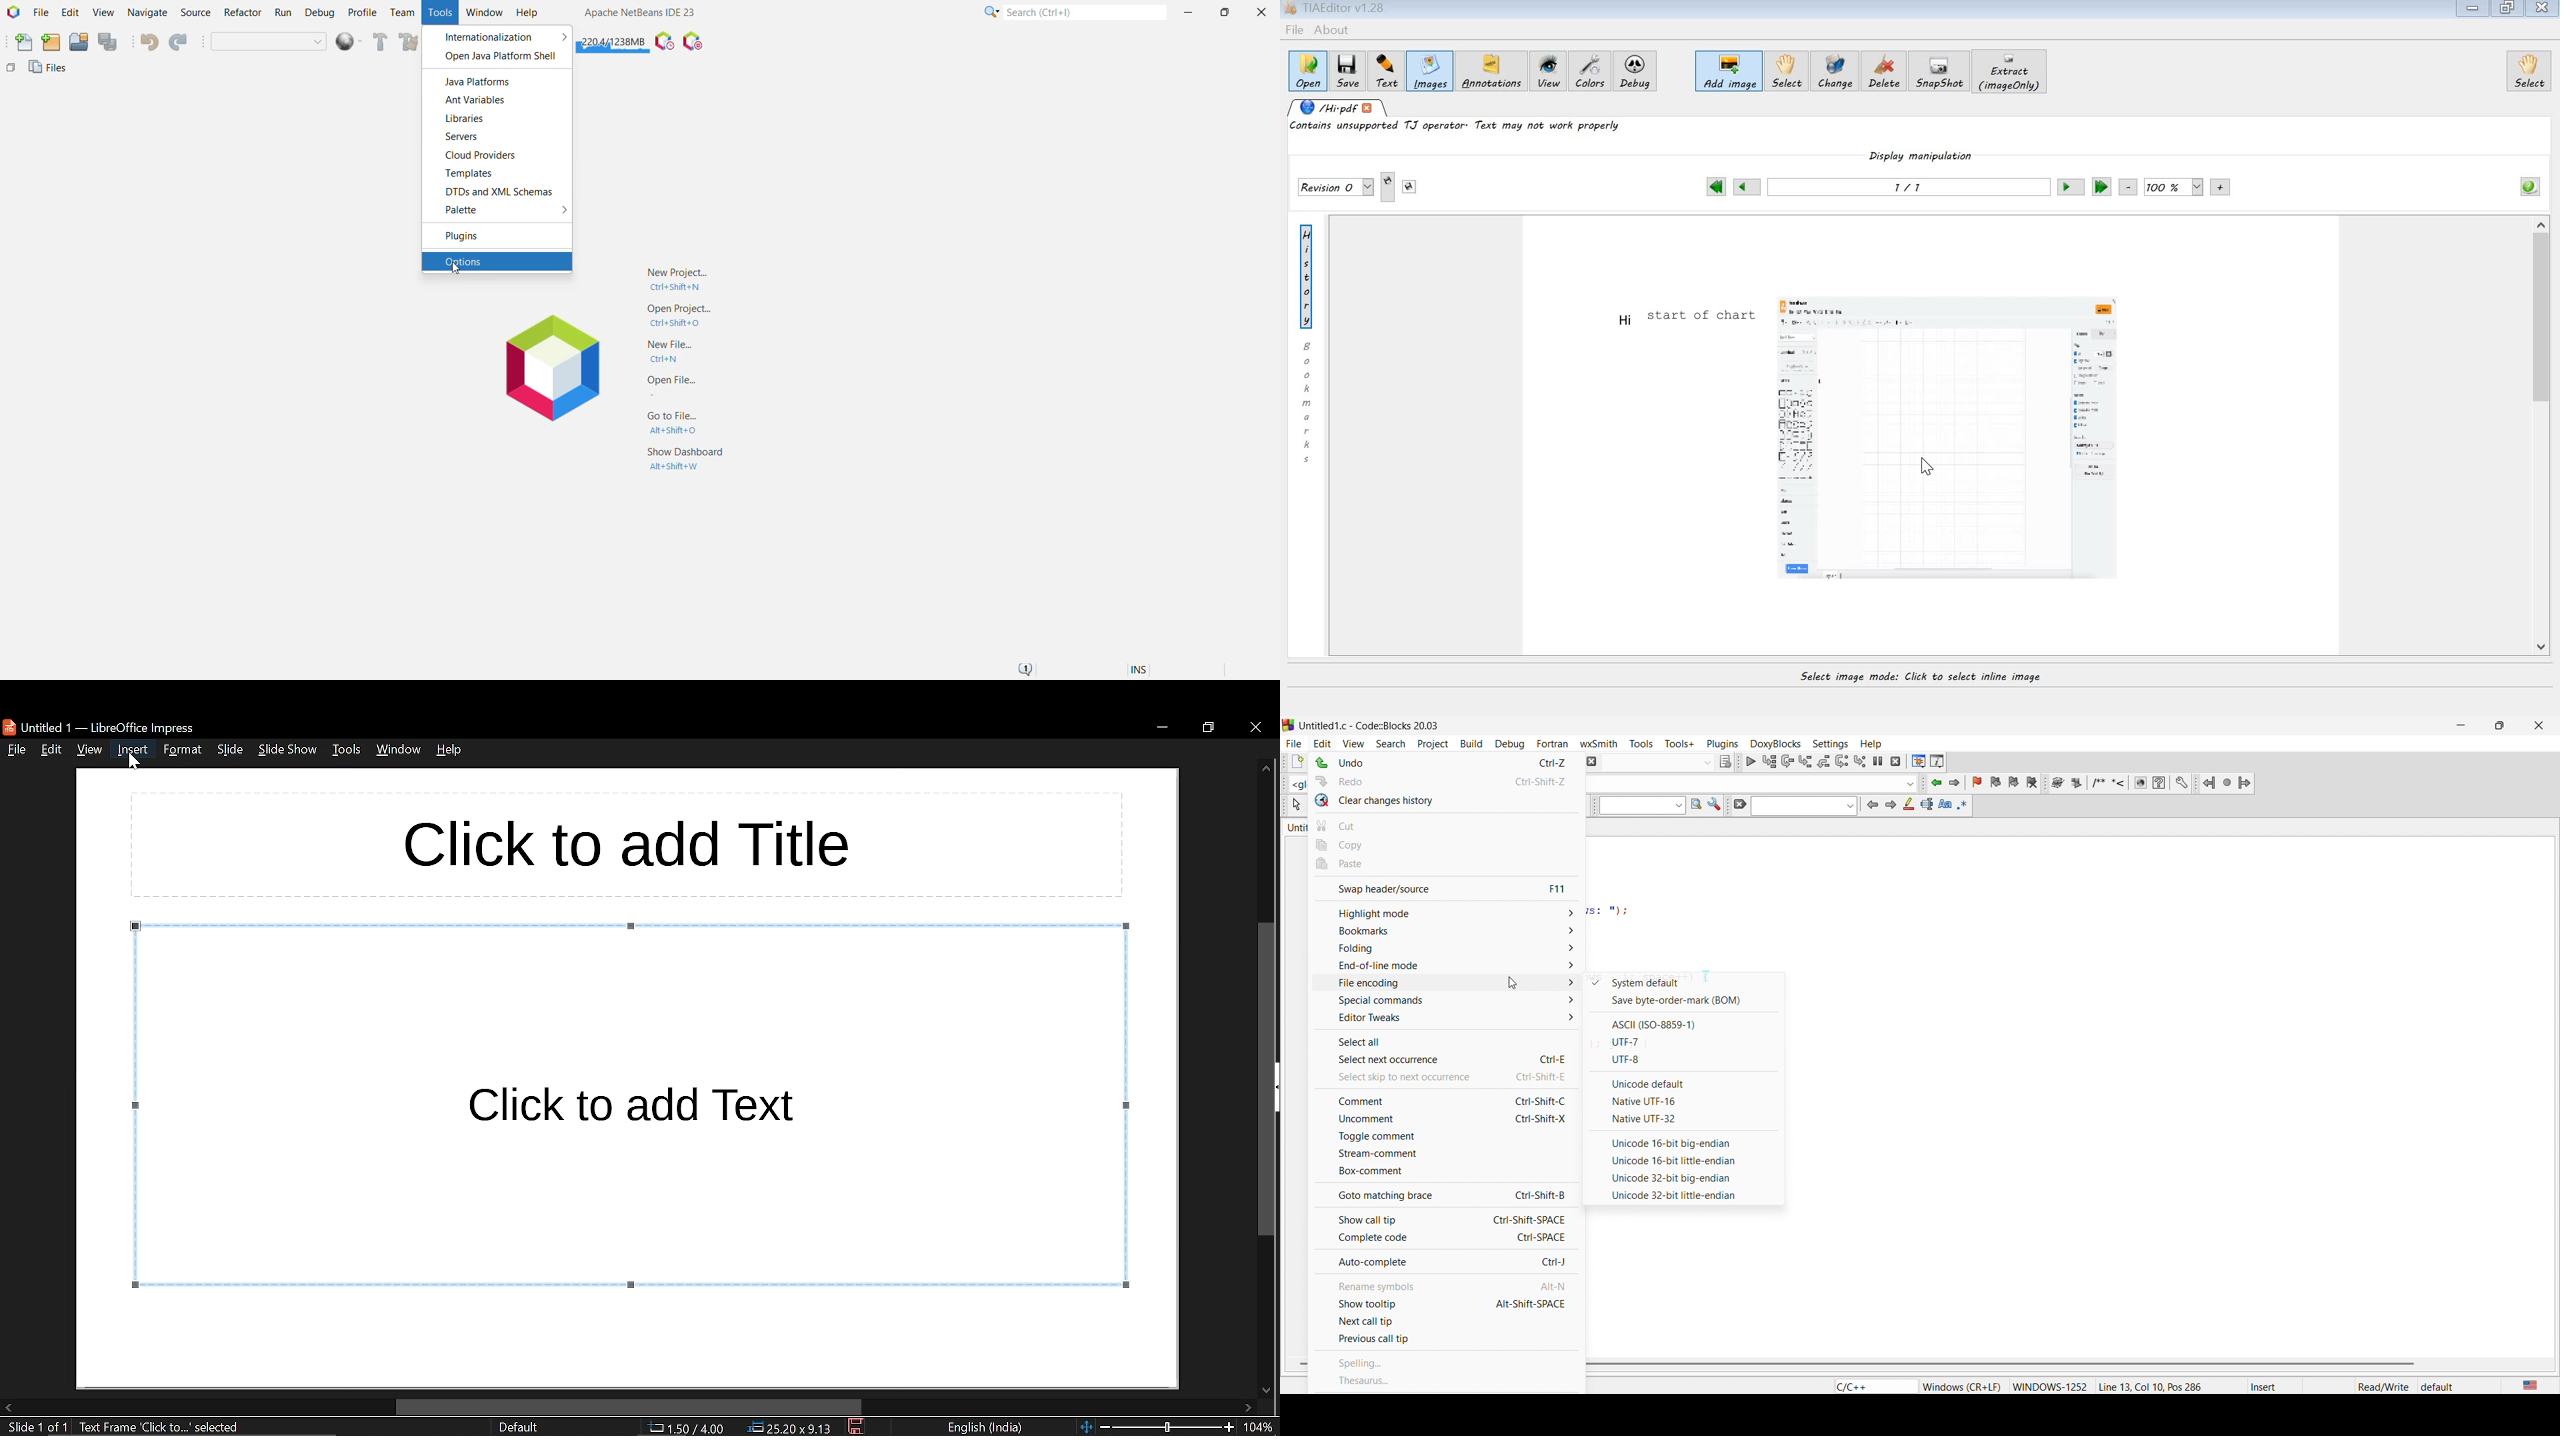  What do you see at coordinates (1441, 1061) in the screenshot?
I see `select next occurance` at bounding box center [1441, 1061].